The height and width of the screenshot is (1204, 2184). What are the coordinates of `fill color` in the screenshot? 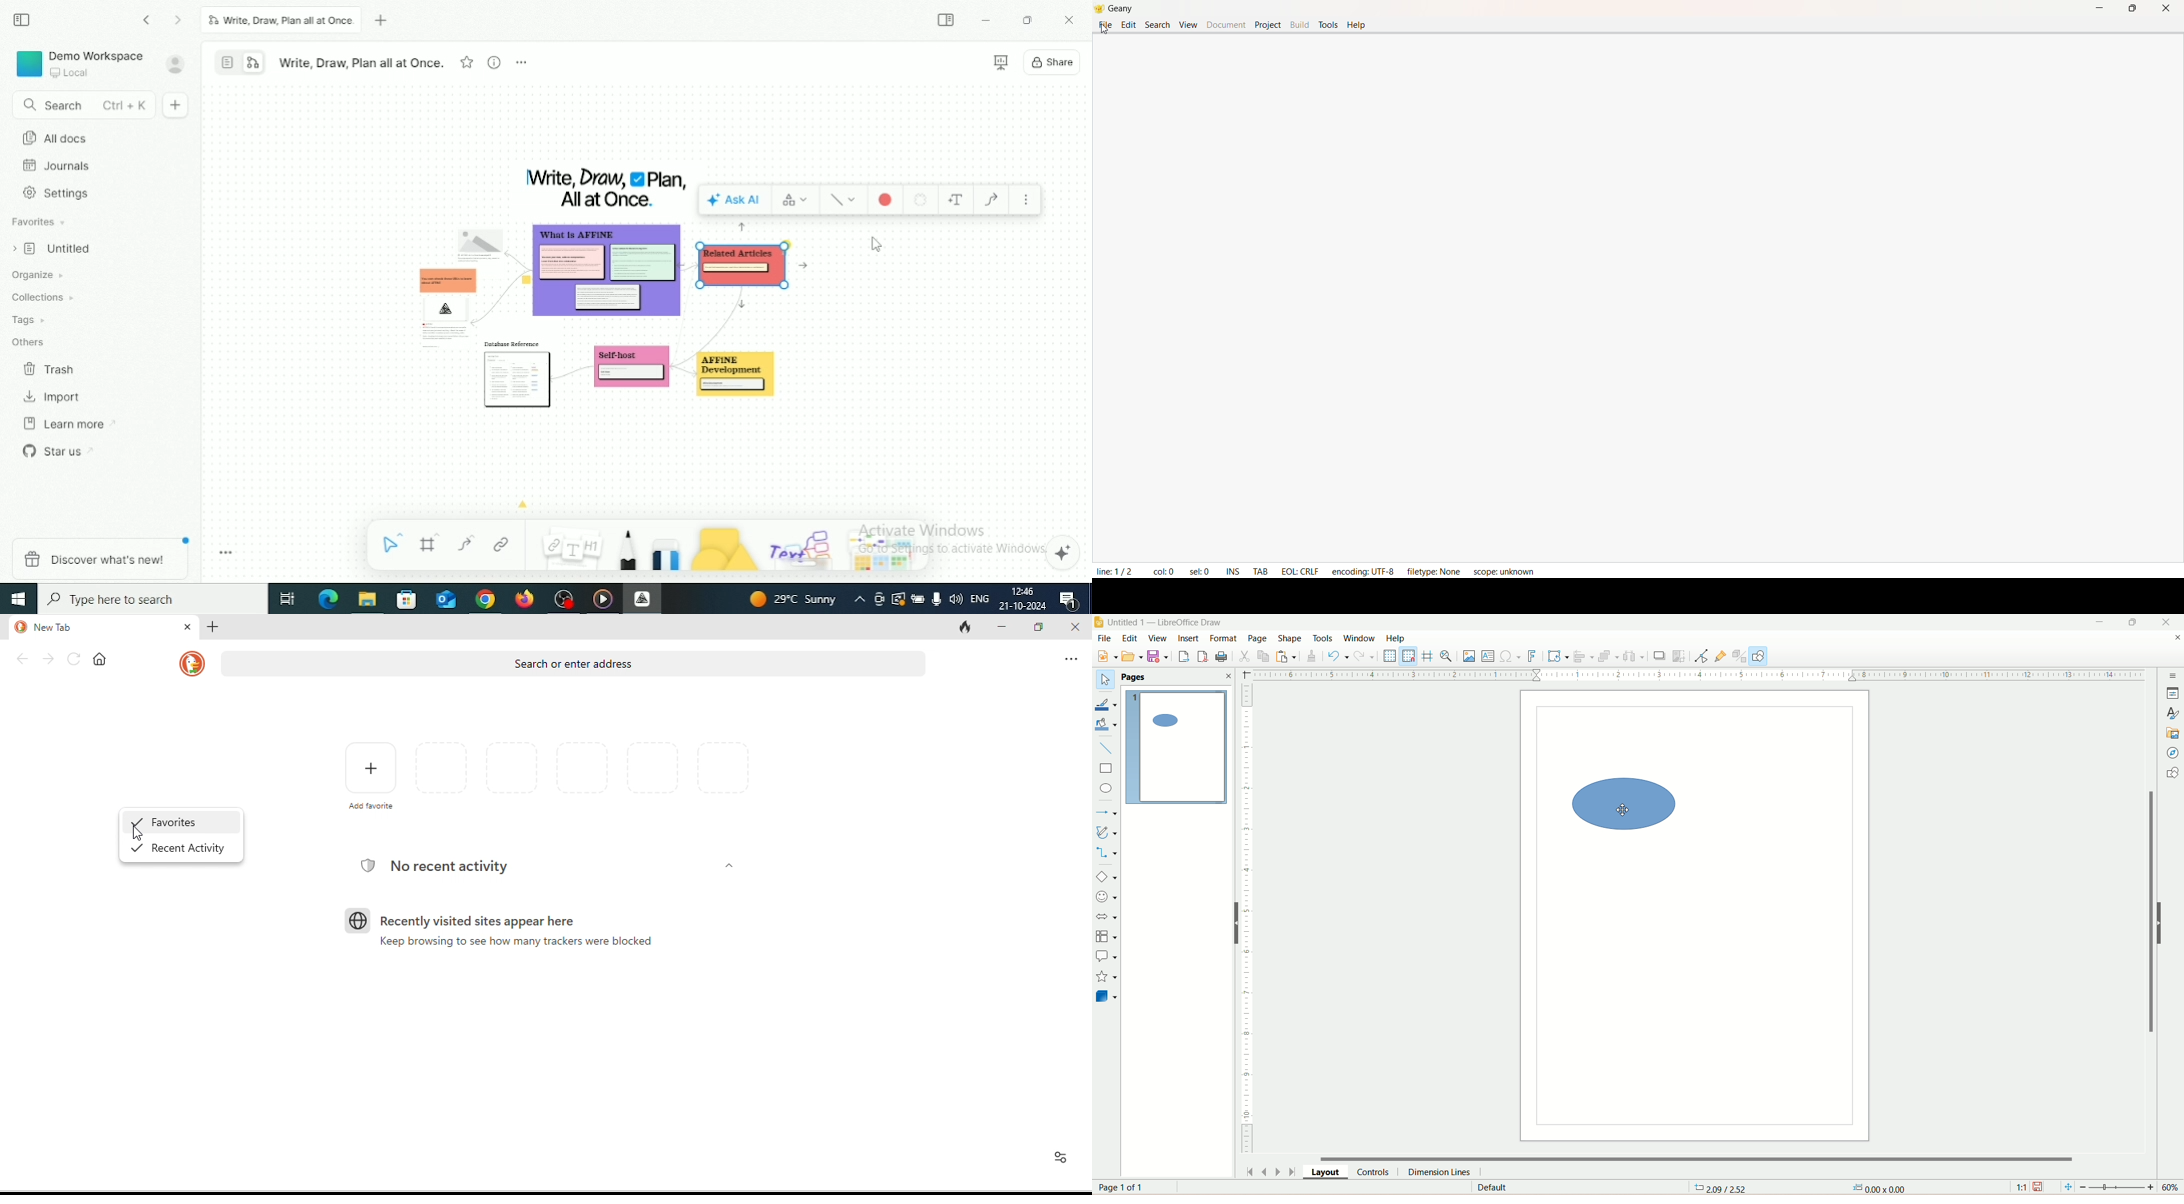 It's located at (1107, 725).